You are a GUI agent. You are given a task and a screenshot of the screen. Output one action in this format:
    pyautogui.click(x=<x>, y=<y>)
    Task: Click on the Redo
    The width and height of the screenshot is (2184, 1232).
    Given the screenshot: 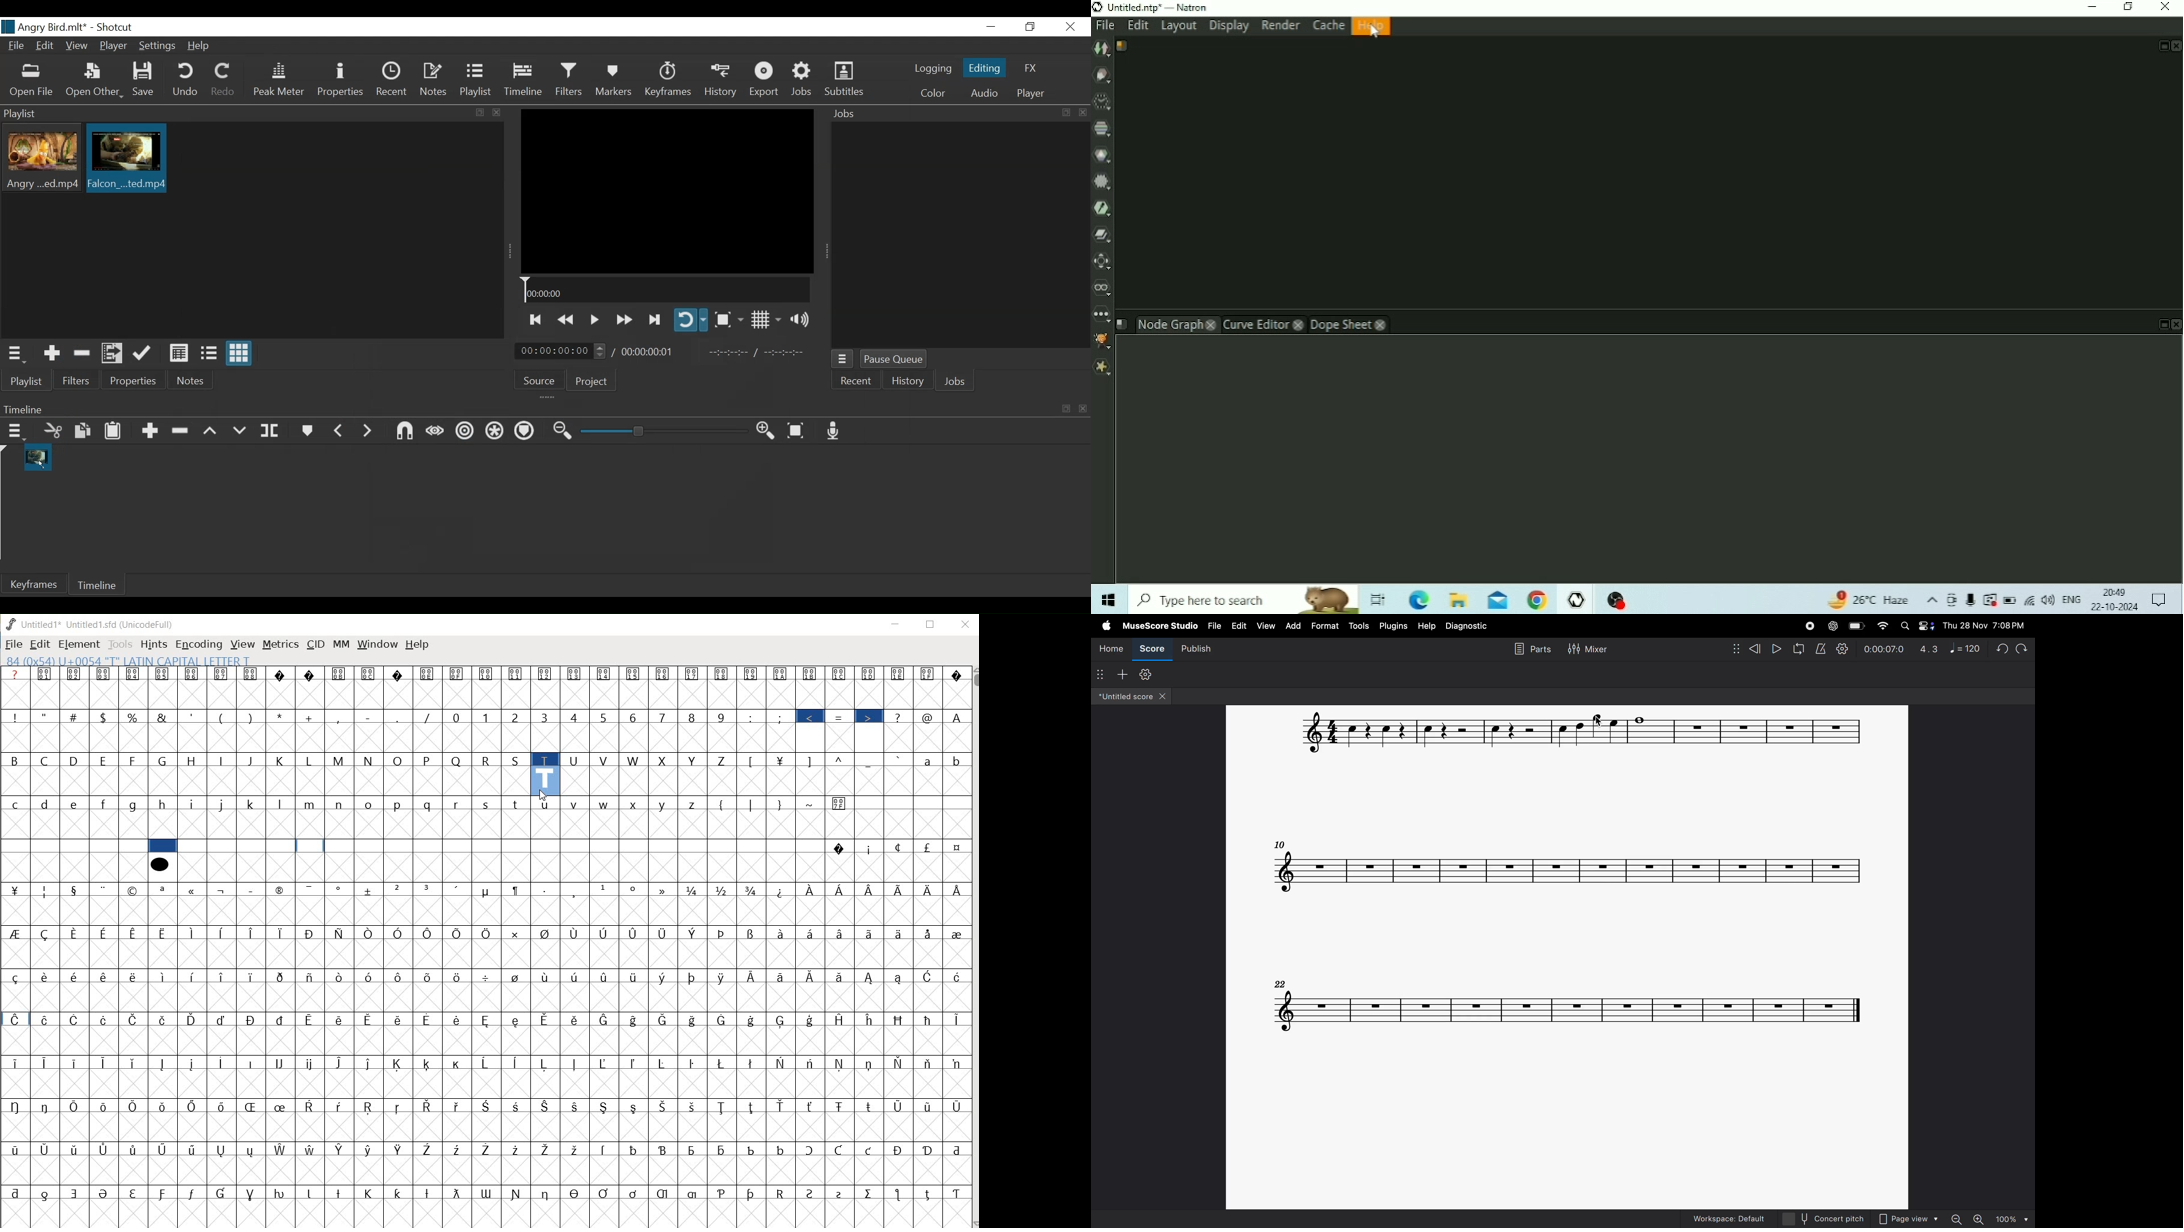 What is the action you would take?
    pyautogui.click(x=224, y=80)
    